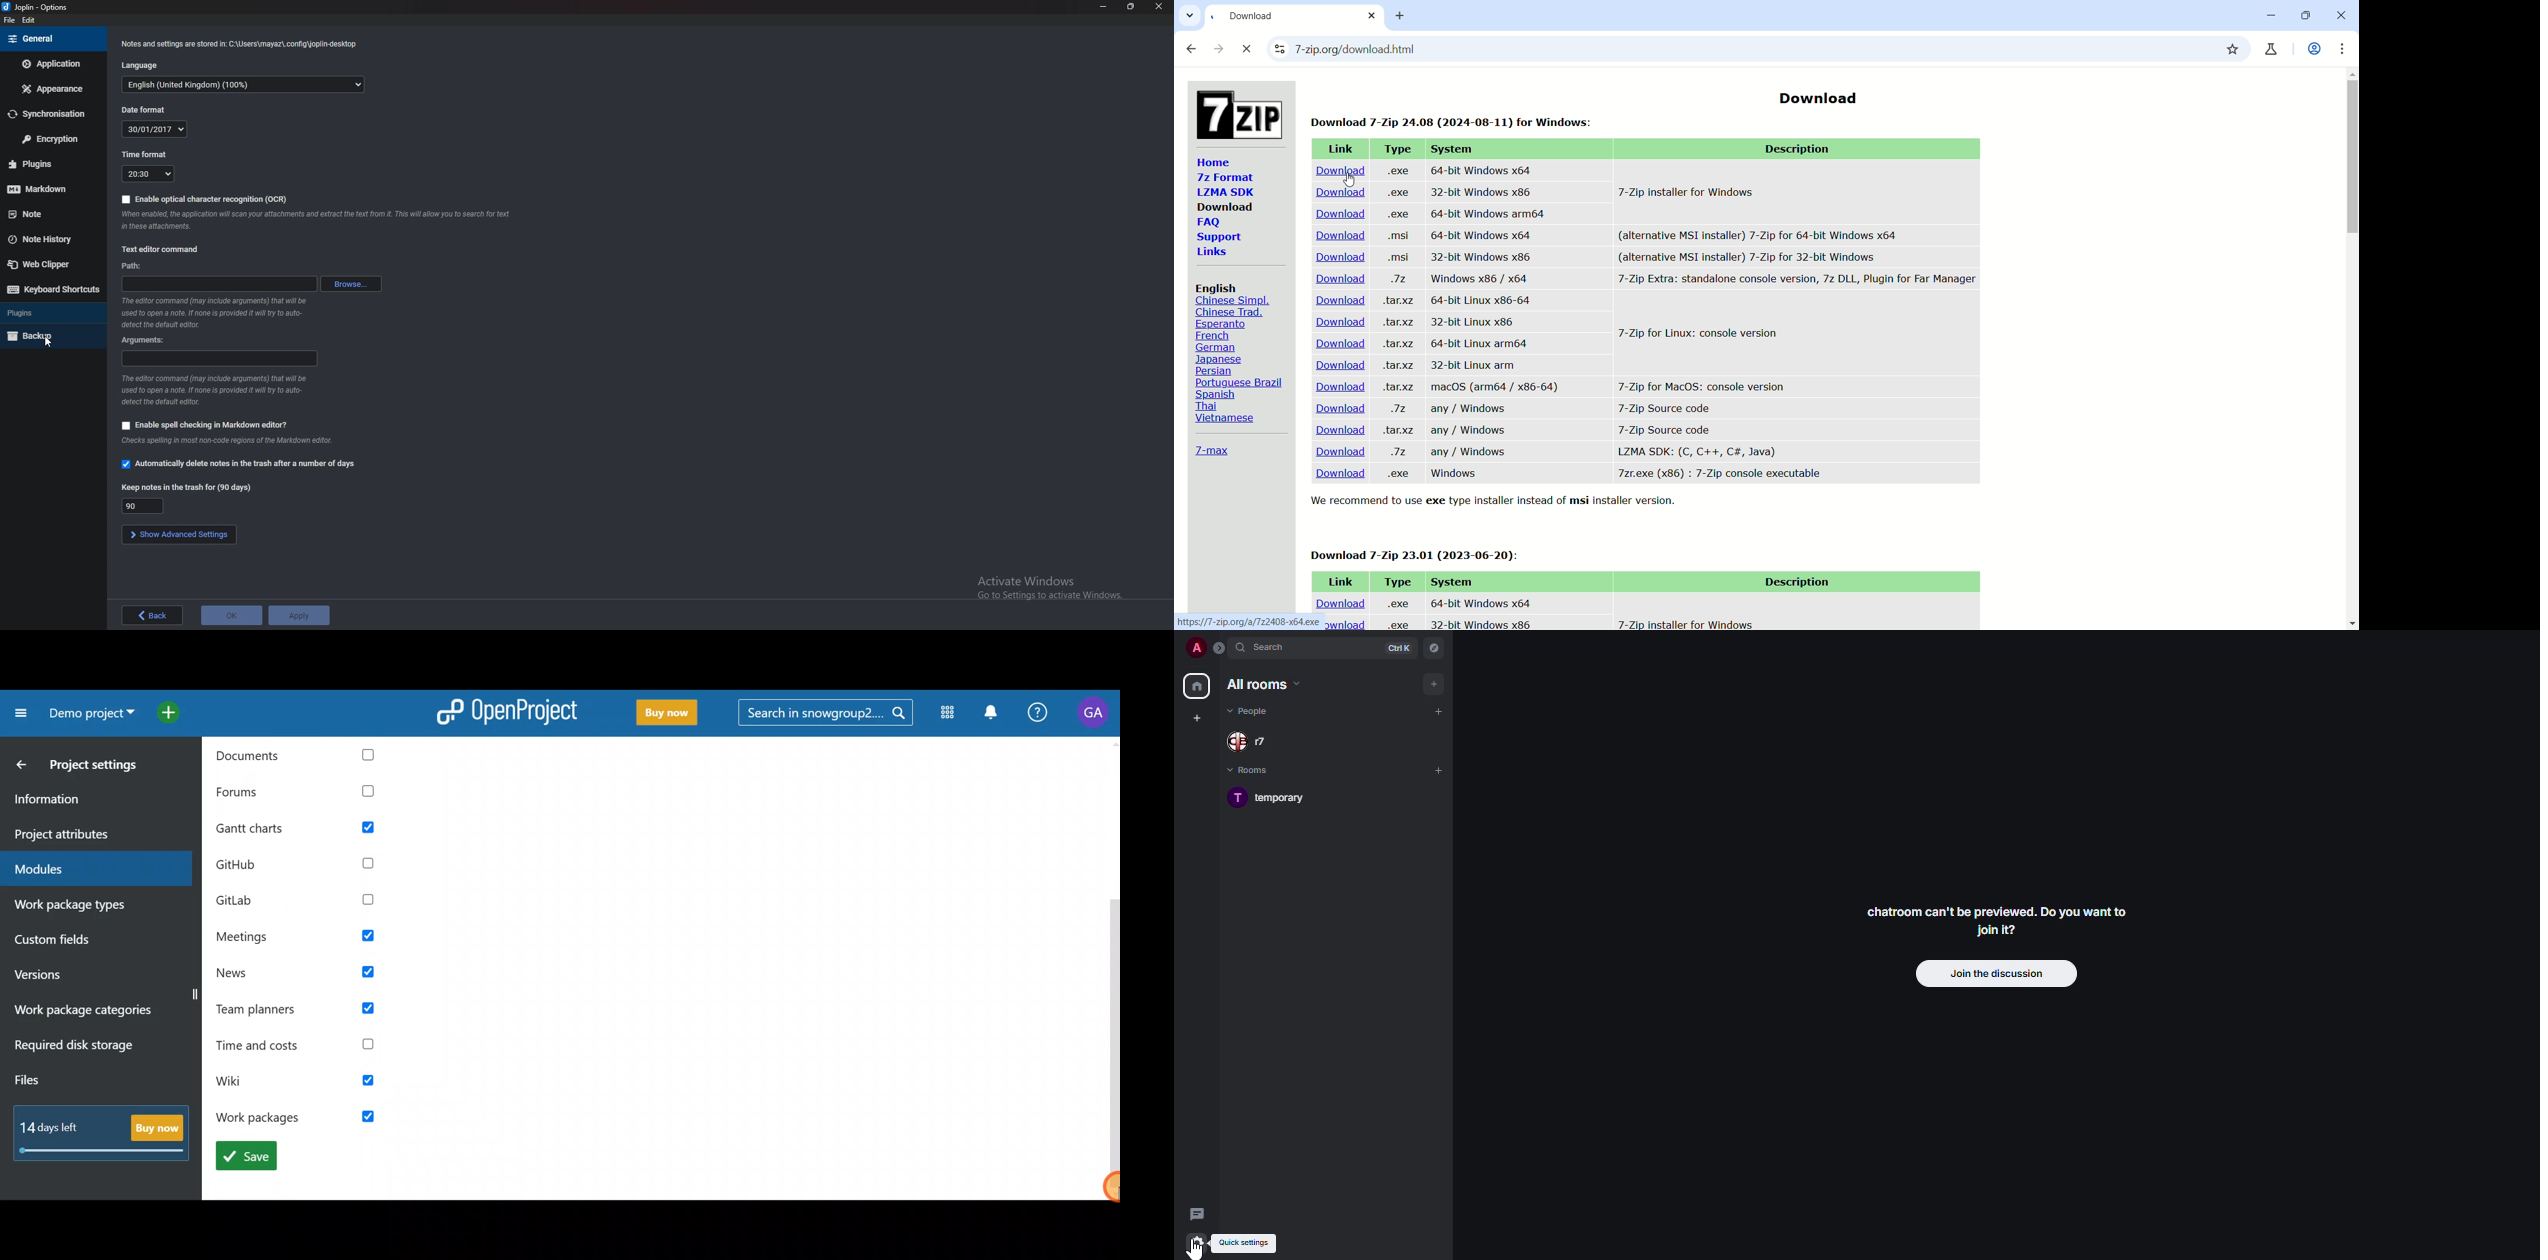  I want to click on Plugins, so click(50, 312).